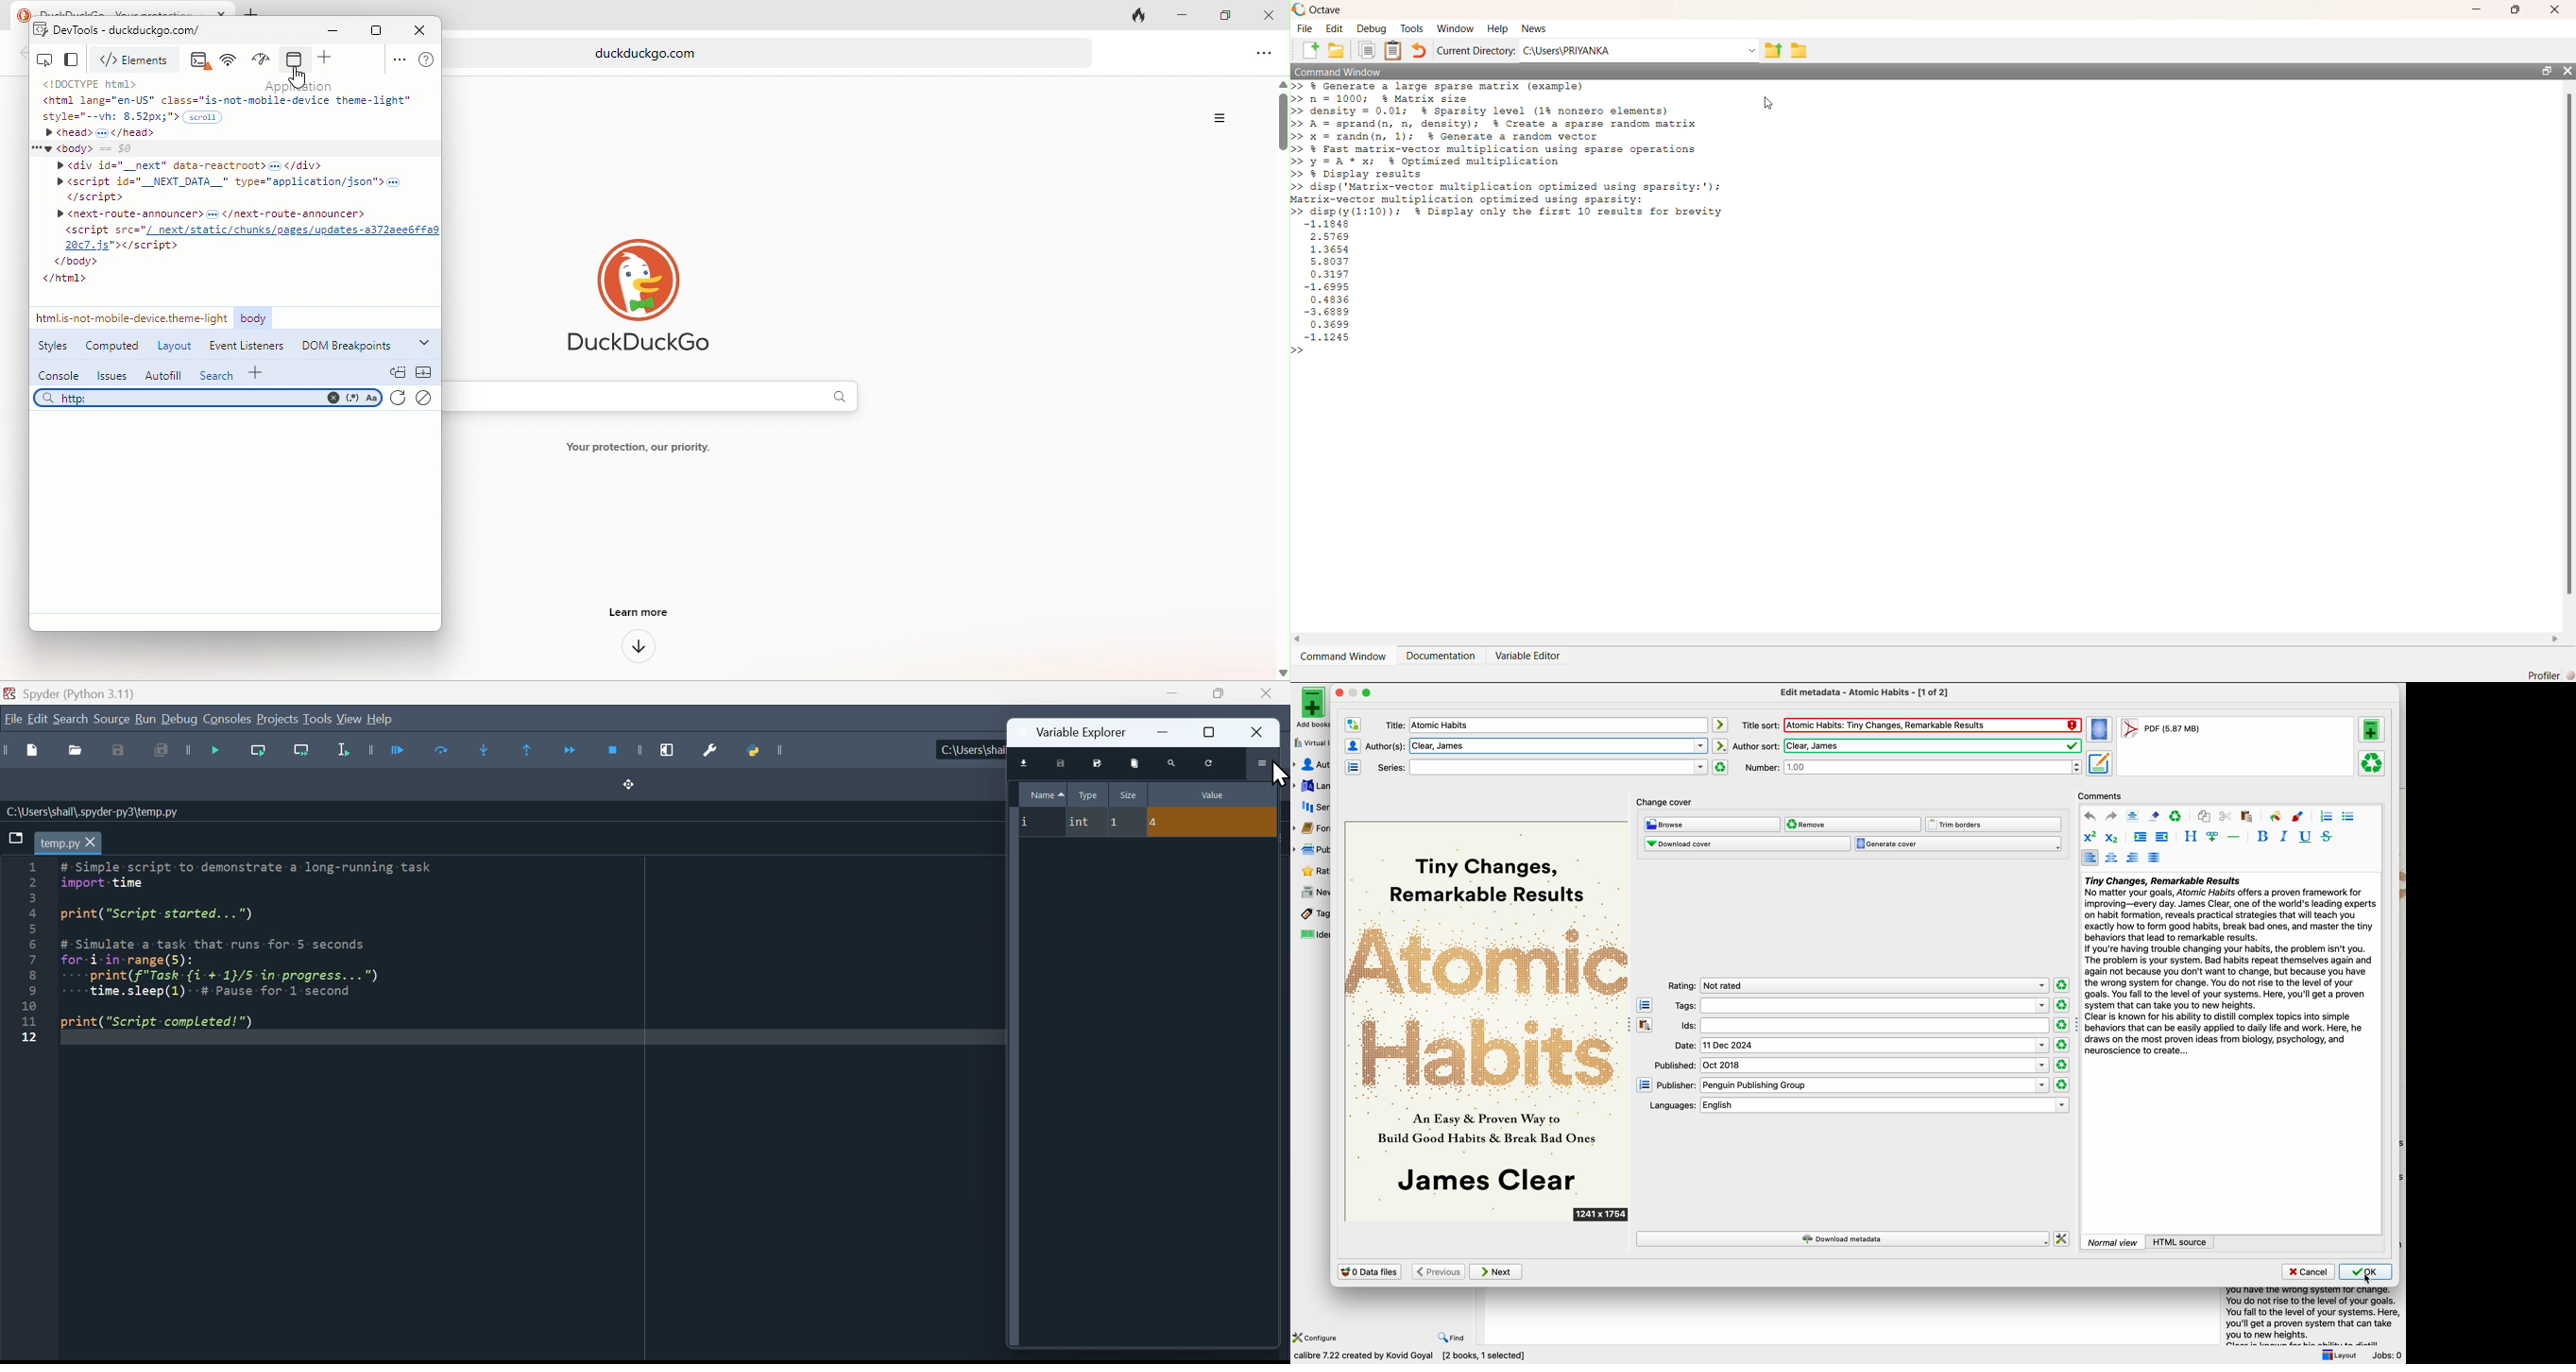 The height and width of the screenshot is (1372, 2576). I want to click on code, so click(263, 951).